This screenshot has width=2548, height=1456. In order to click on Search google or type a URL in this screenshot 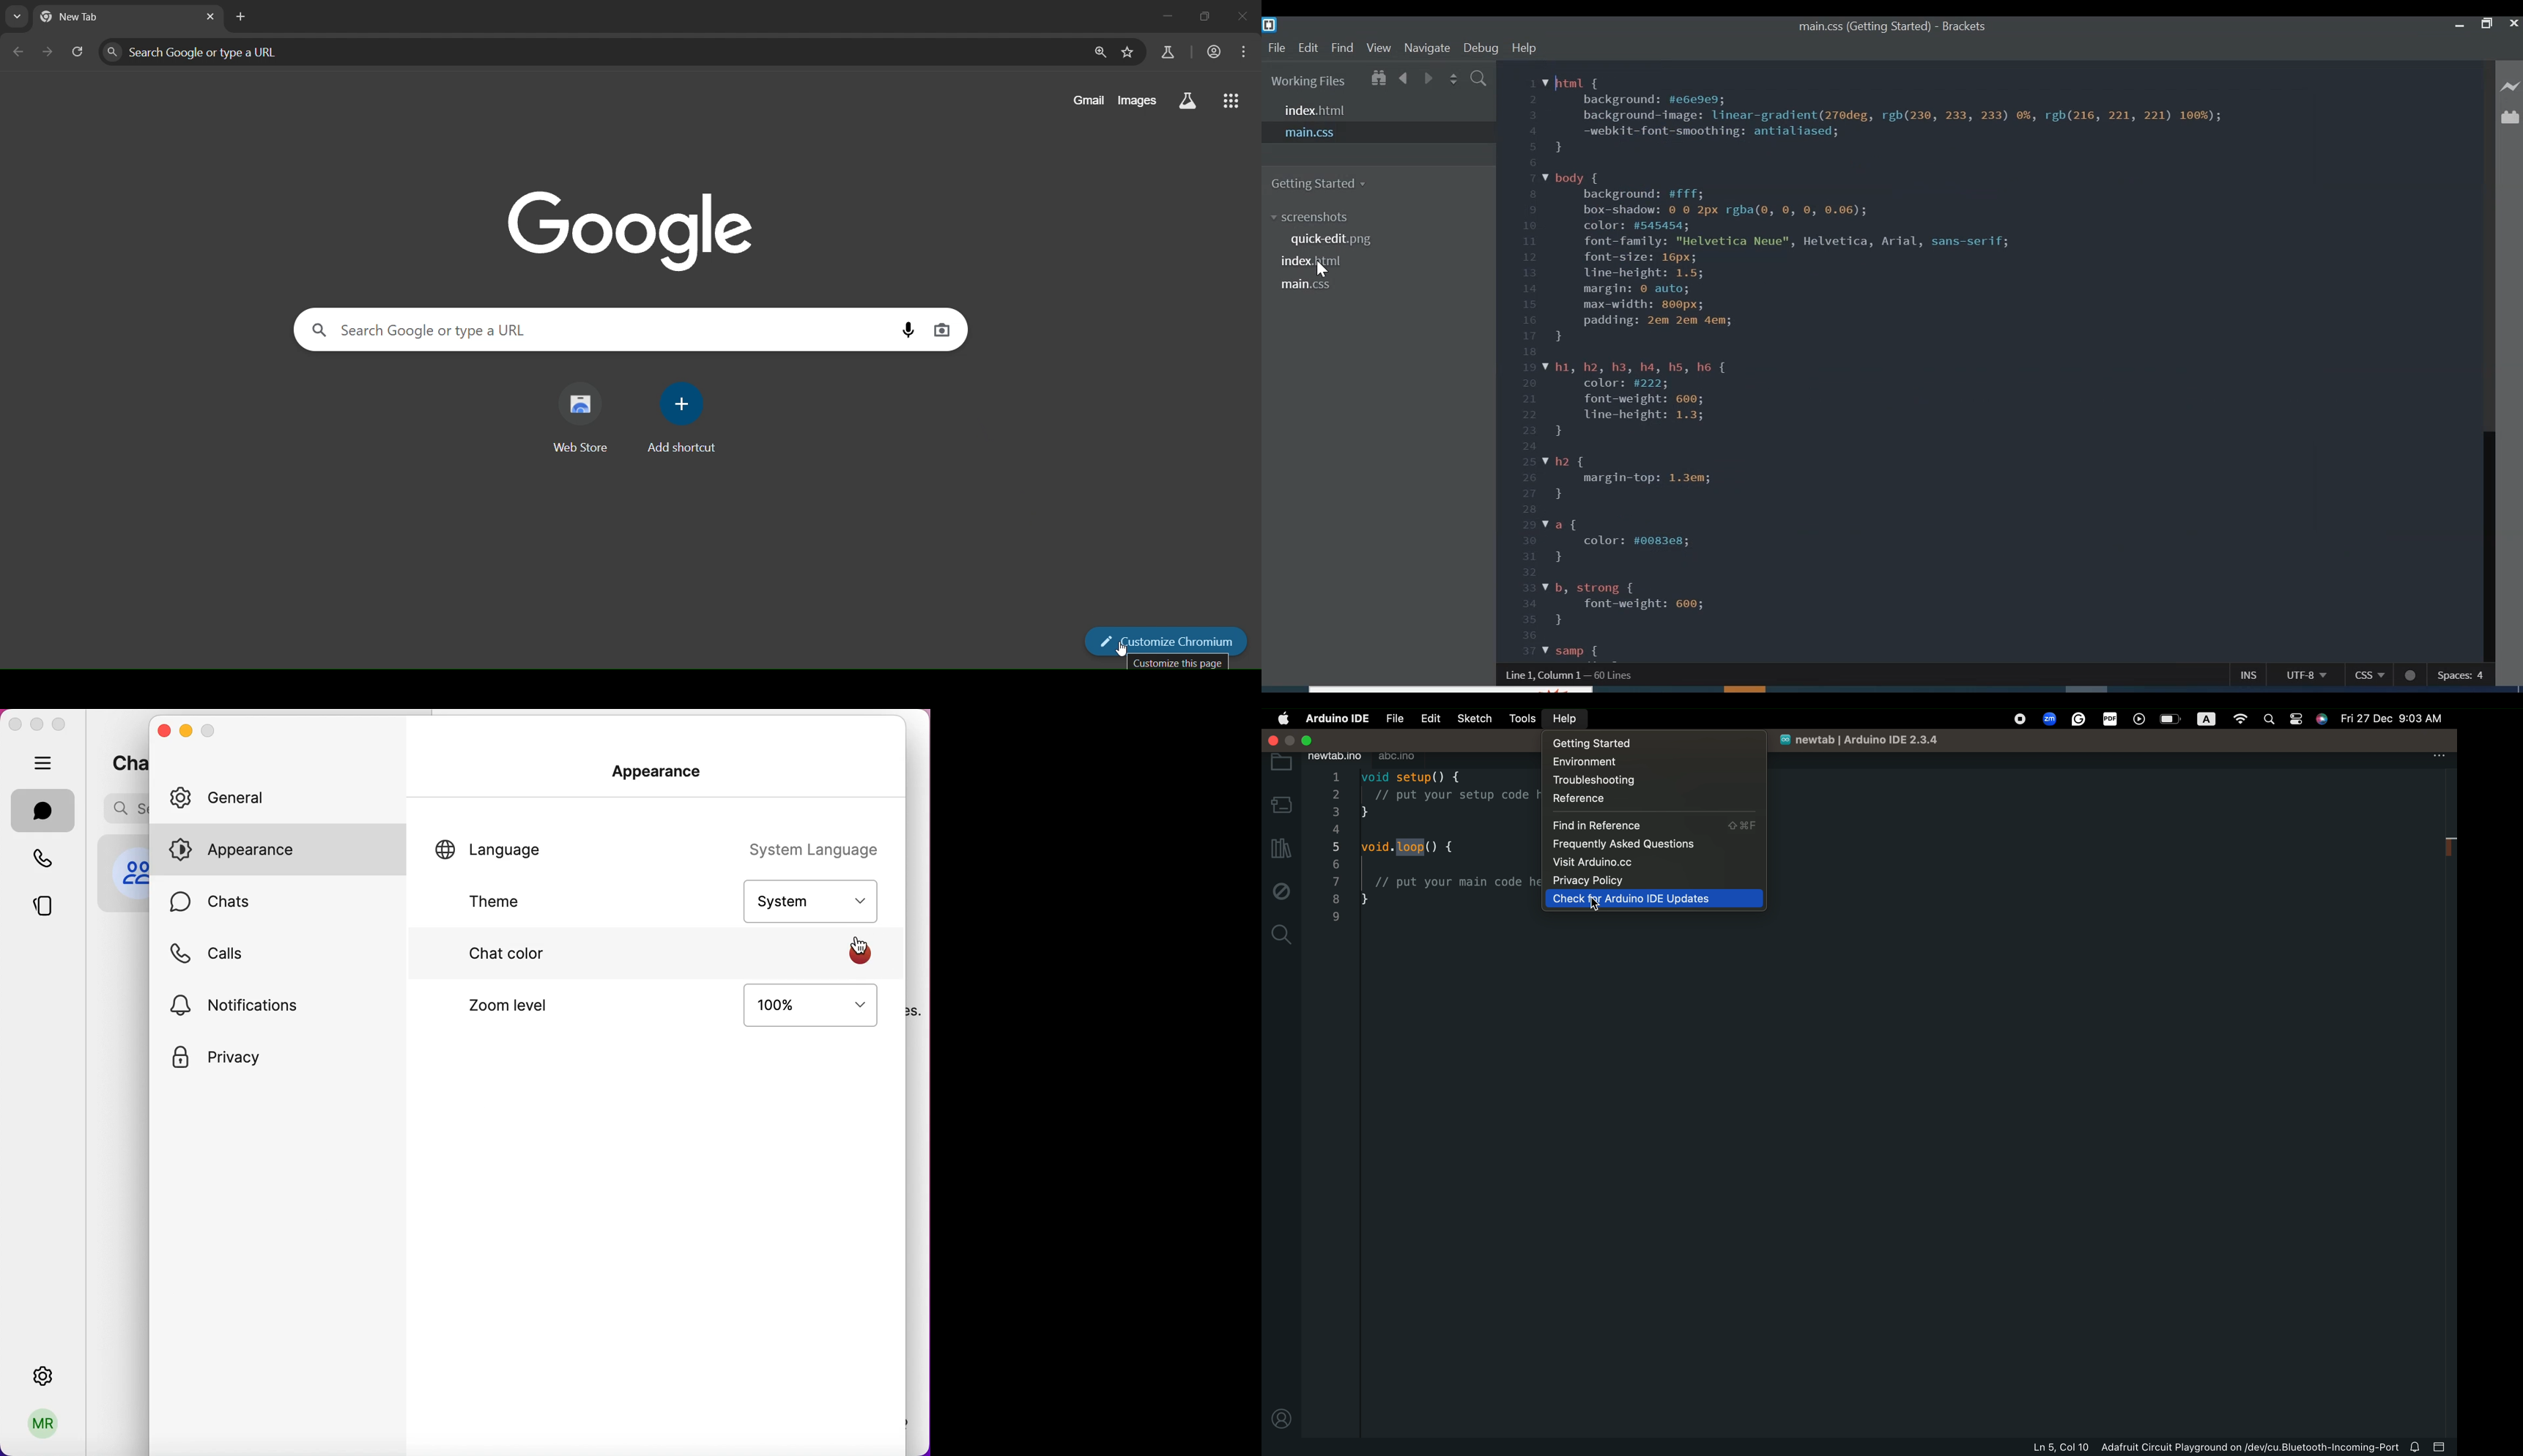, I will do `click(589, 52)`.